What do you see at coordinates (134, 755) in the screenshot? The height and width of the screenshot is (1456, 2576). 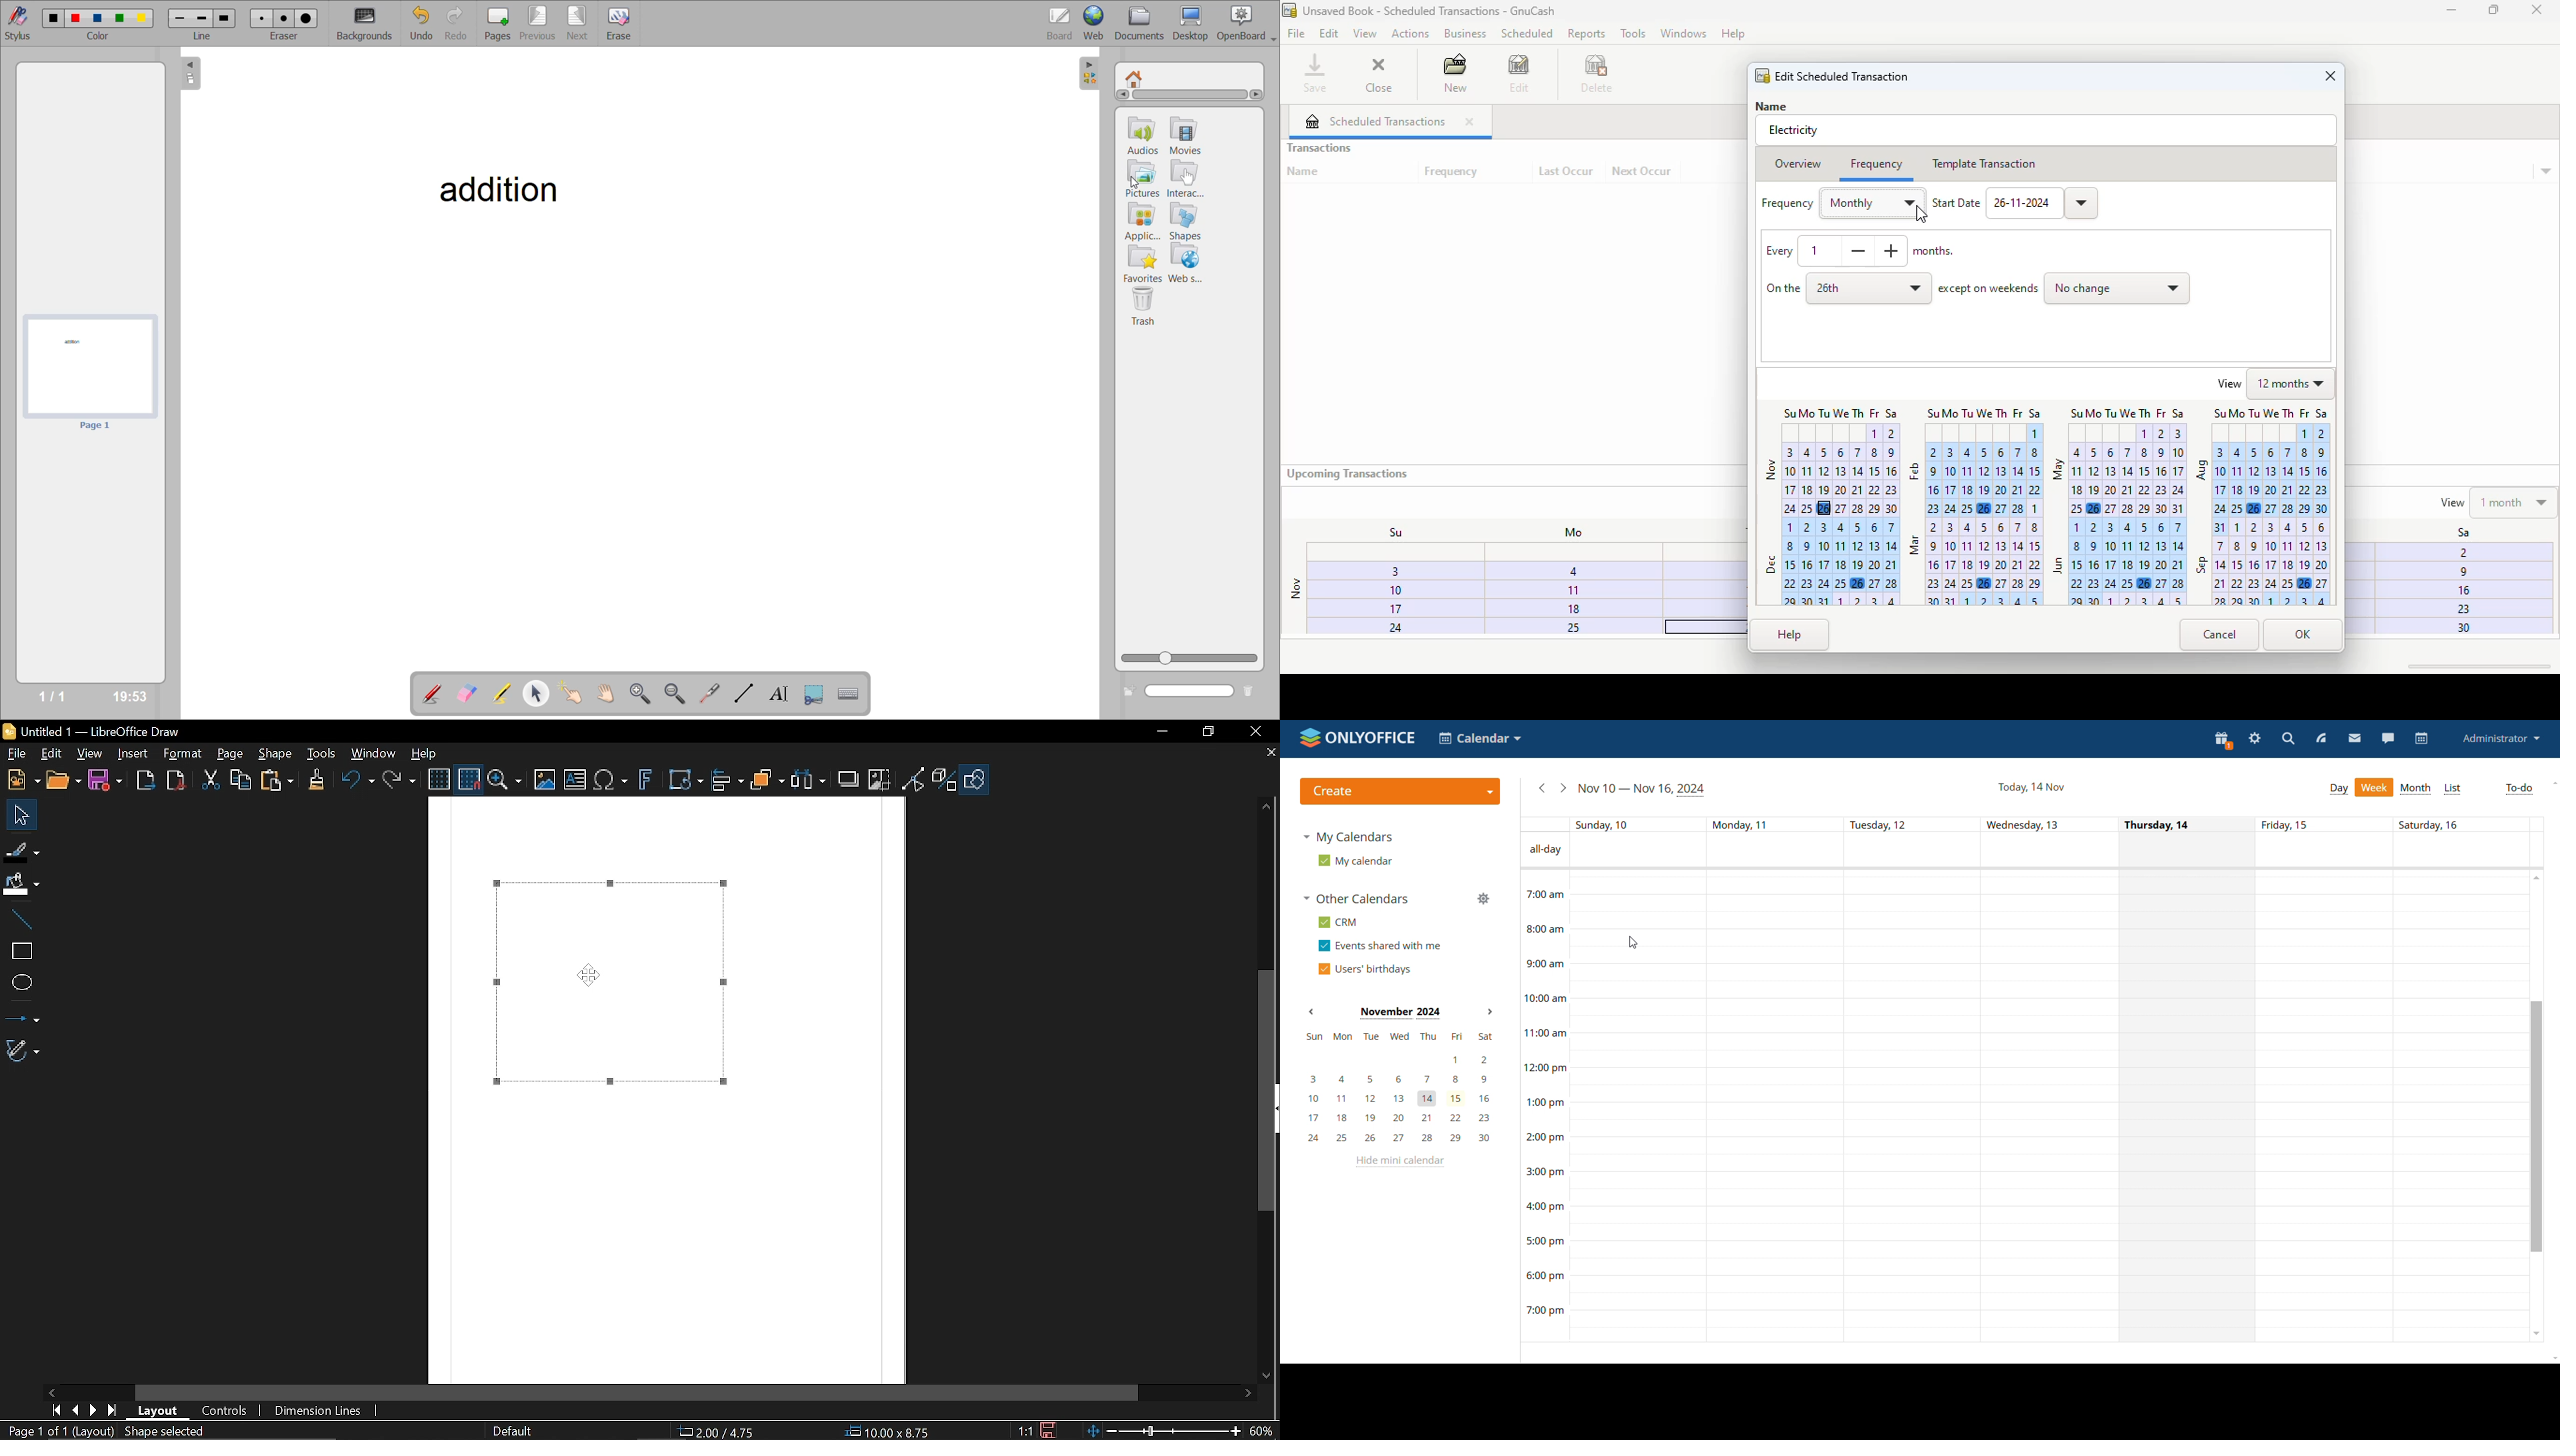 I see `Insert` at bounding box center [134, 755].